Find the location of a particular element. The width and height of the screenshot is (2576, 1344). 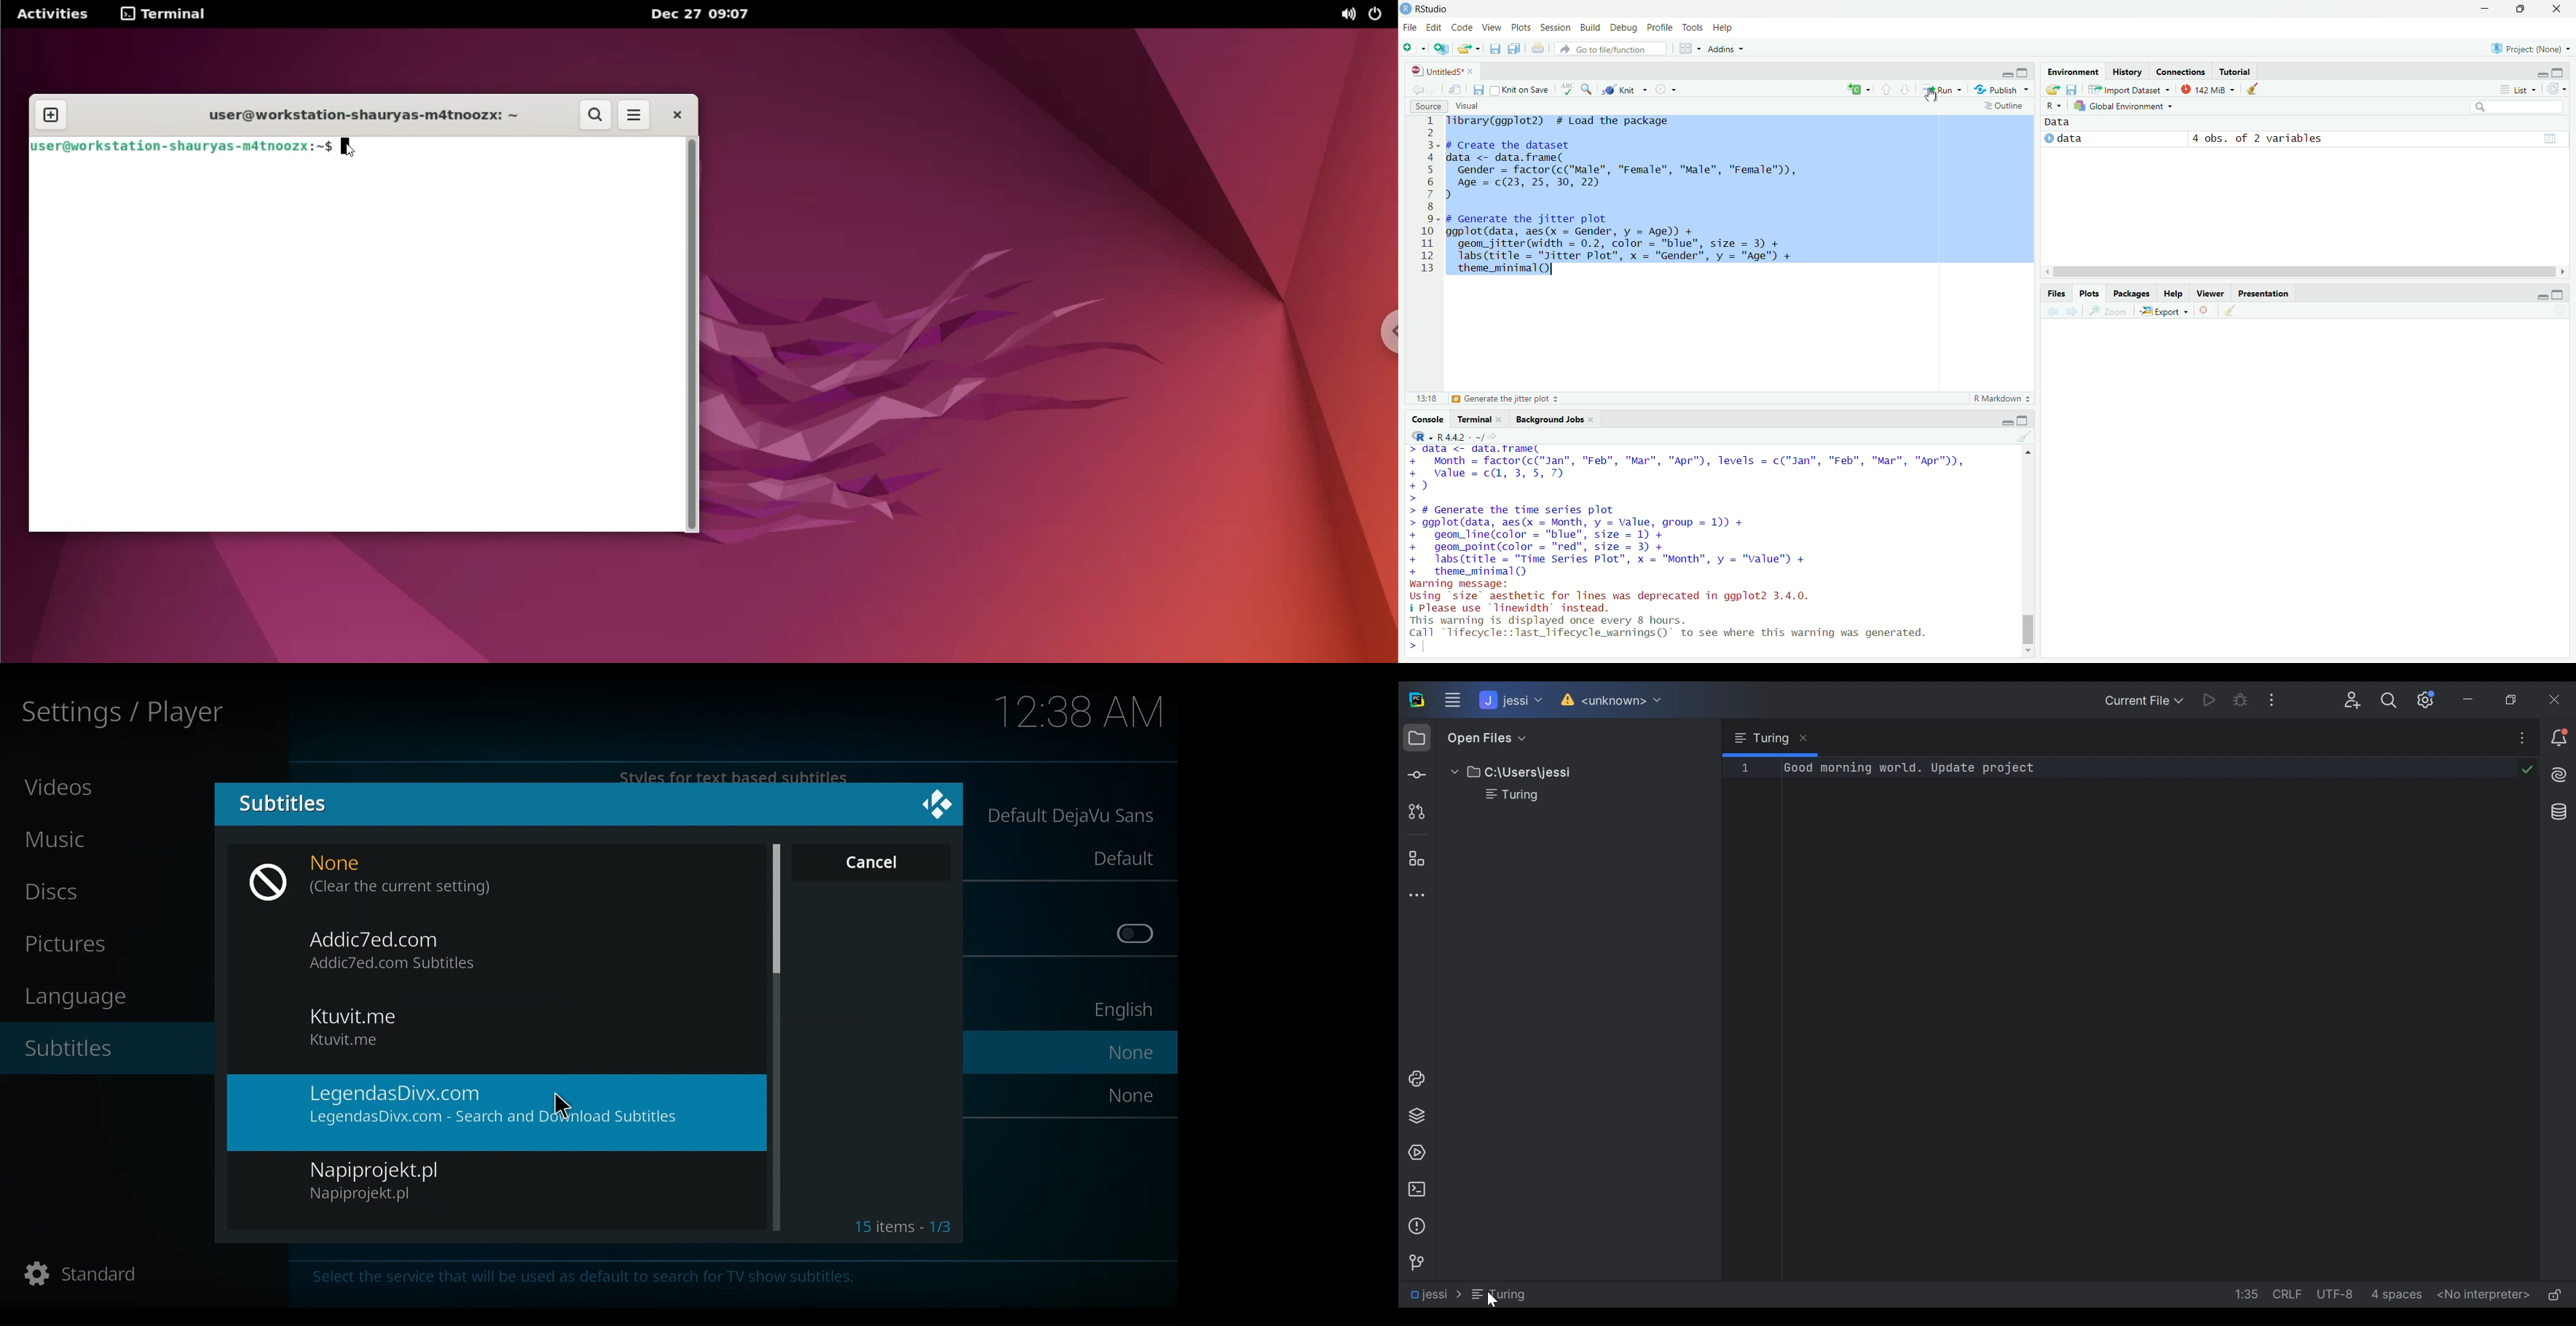

global environment is located at coordinates (2126, 107).